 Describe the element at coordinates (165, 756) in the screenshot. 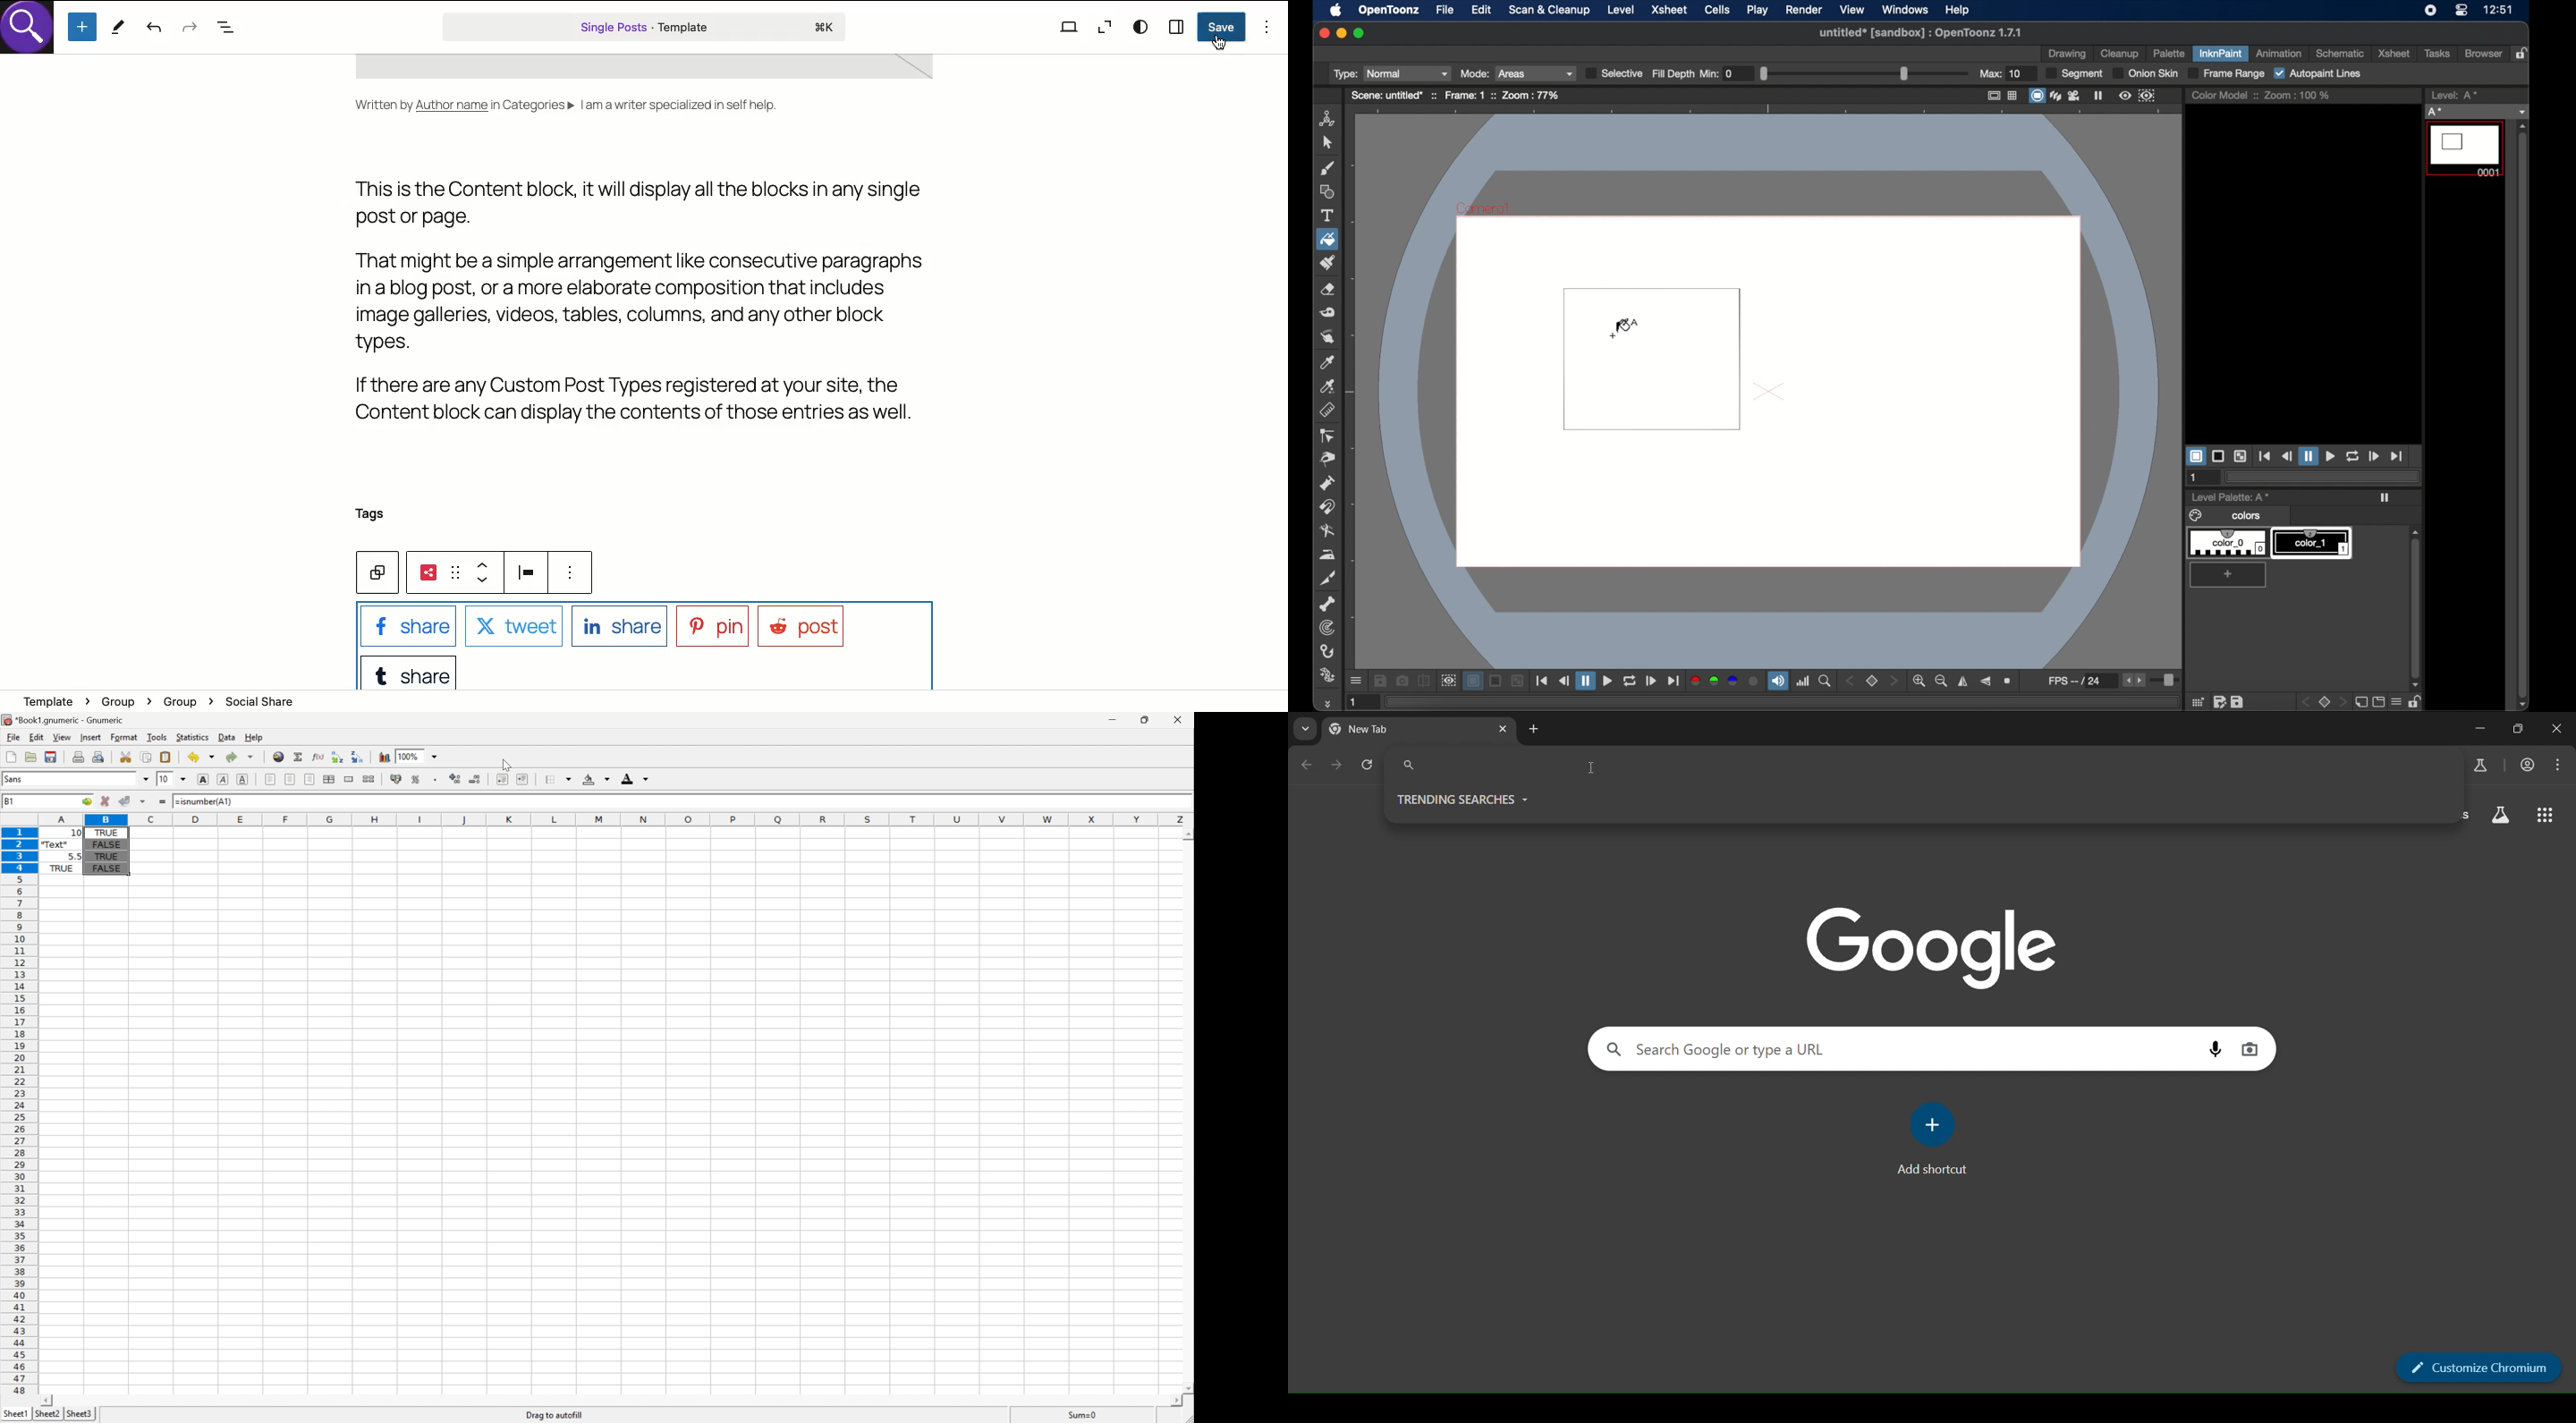

I see `Paste a clipboard` at that location.